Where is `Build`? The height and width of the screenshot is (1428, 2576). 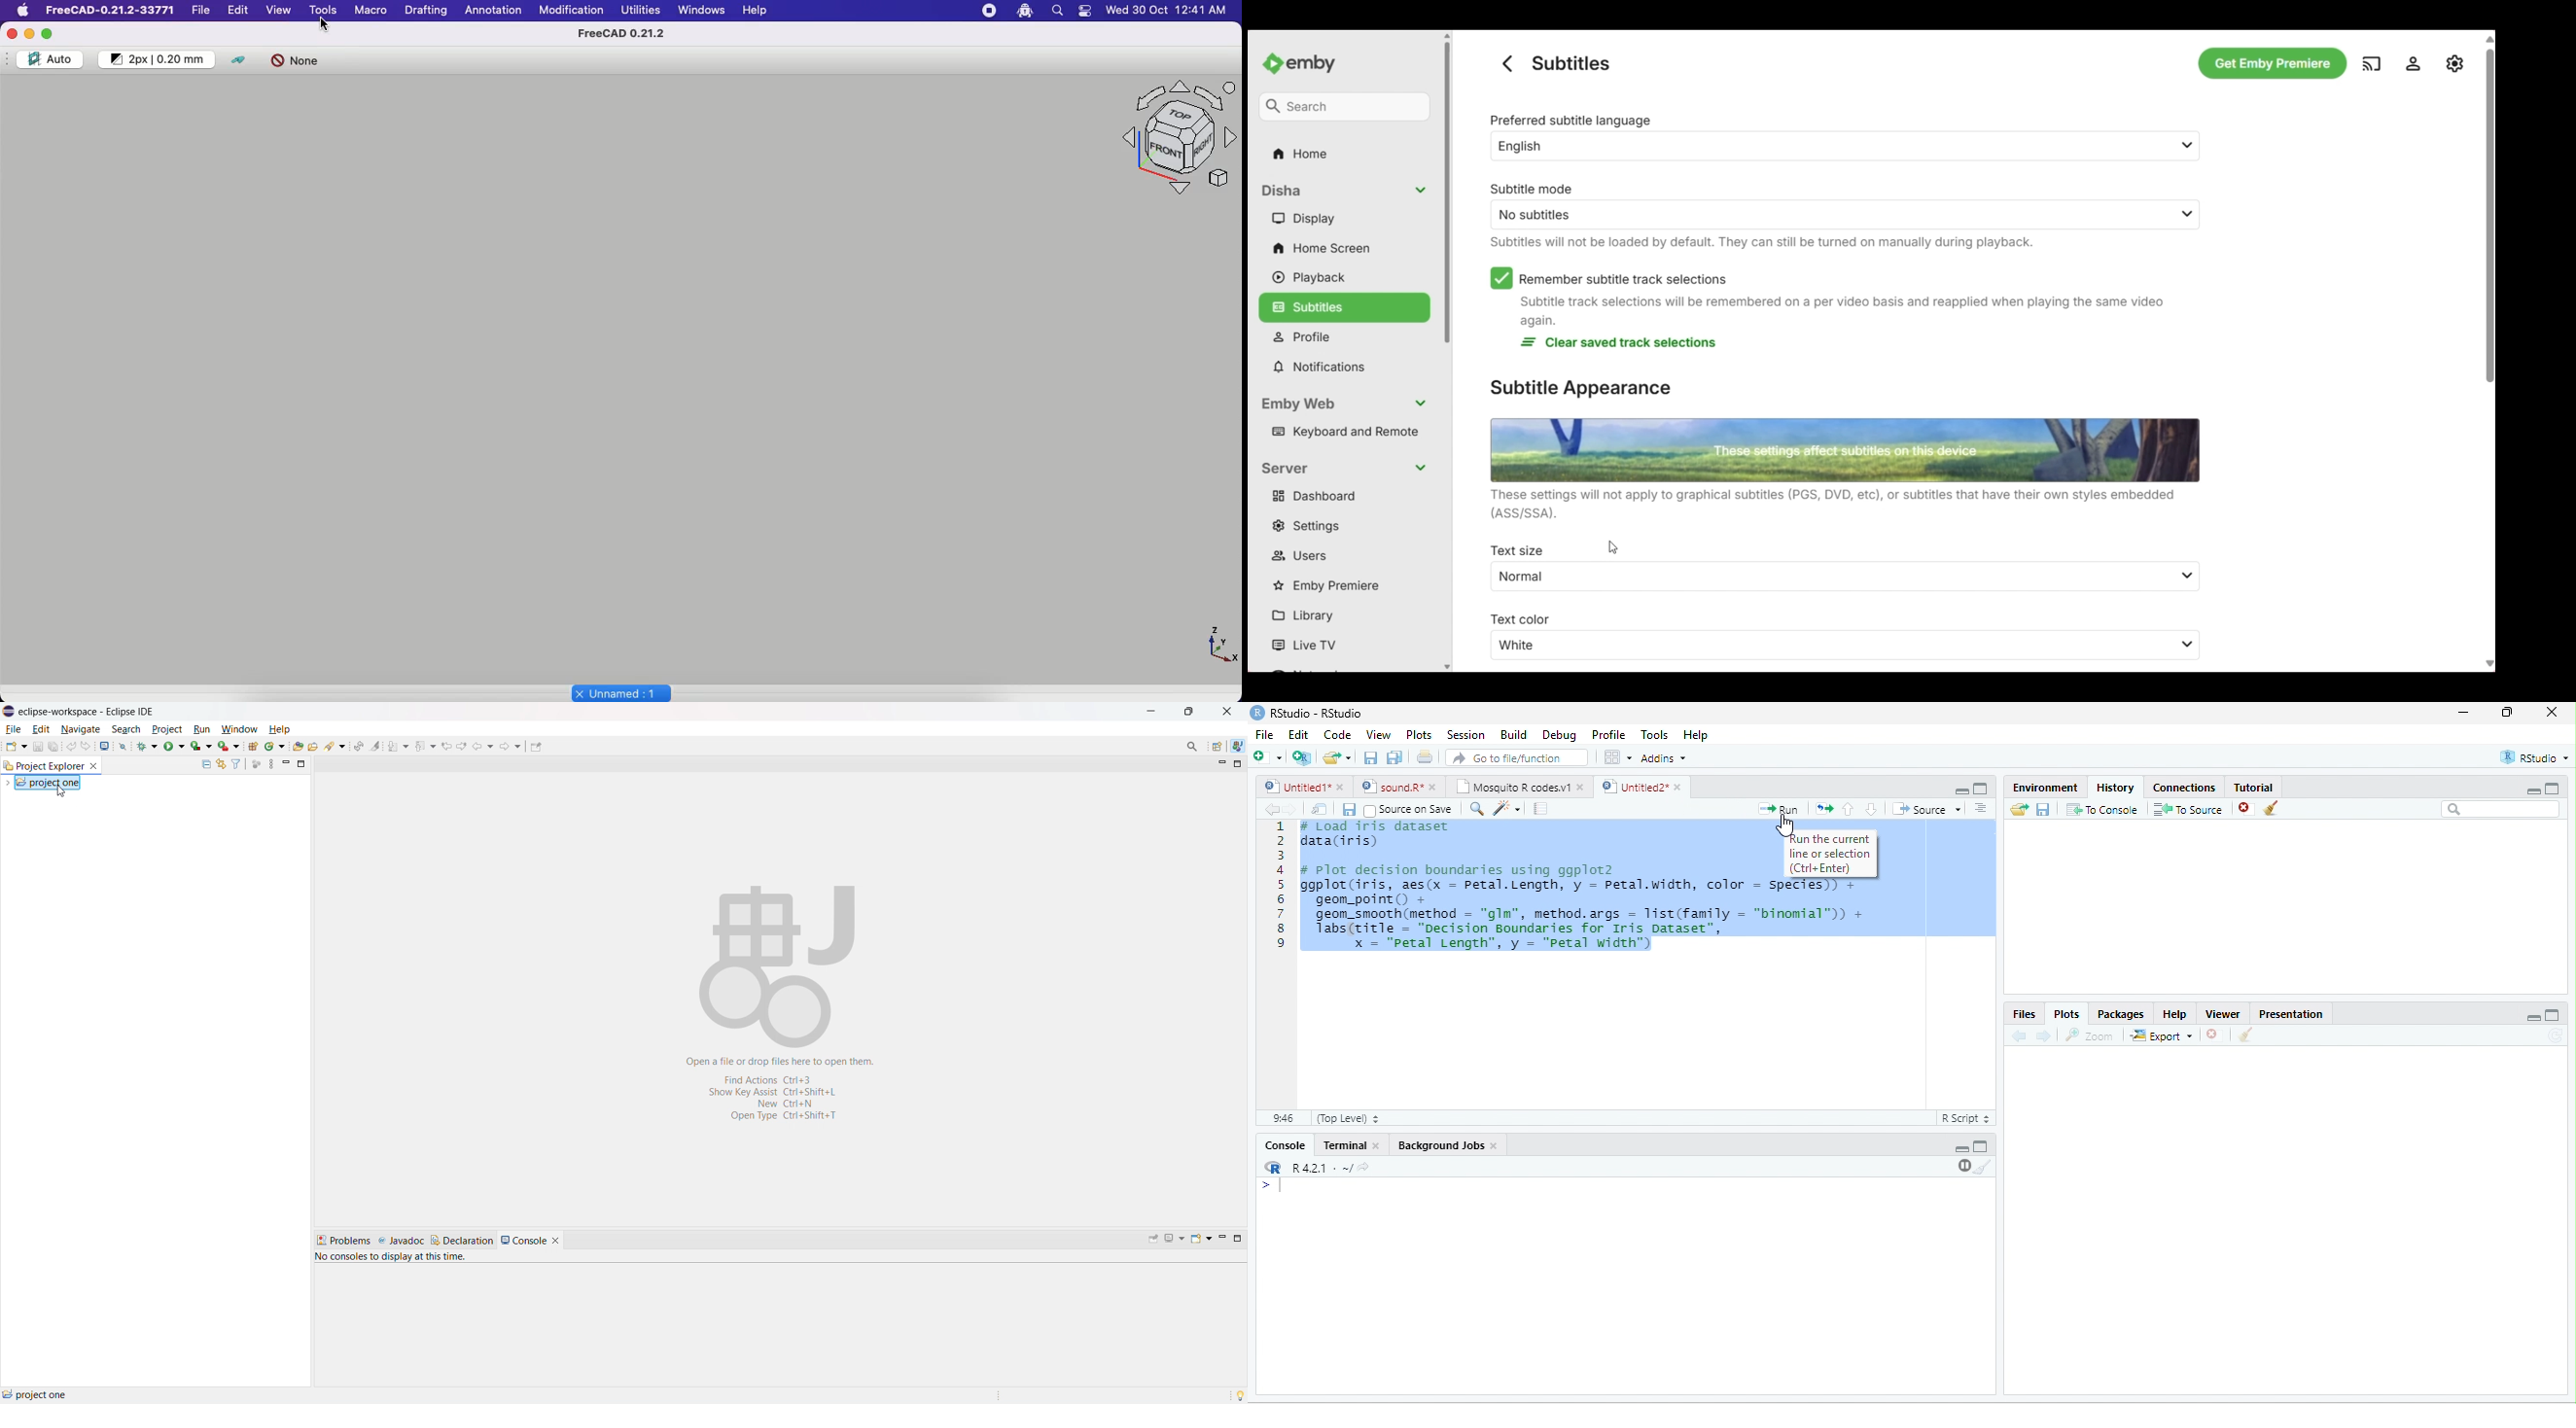
Build is located at coordinates (1515, 735).